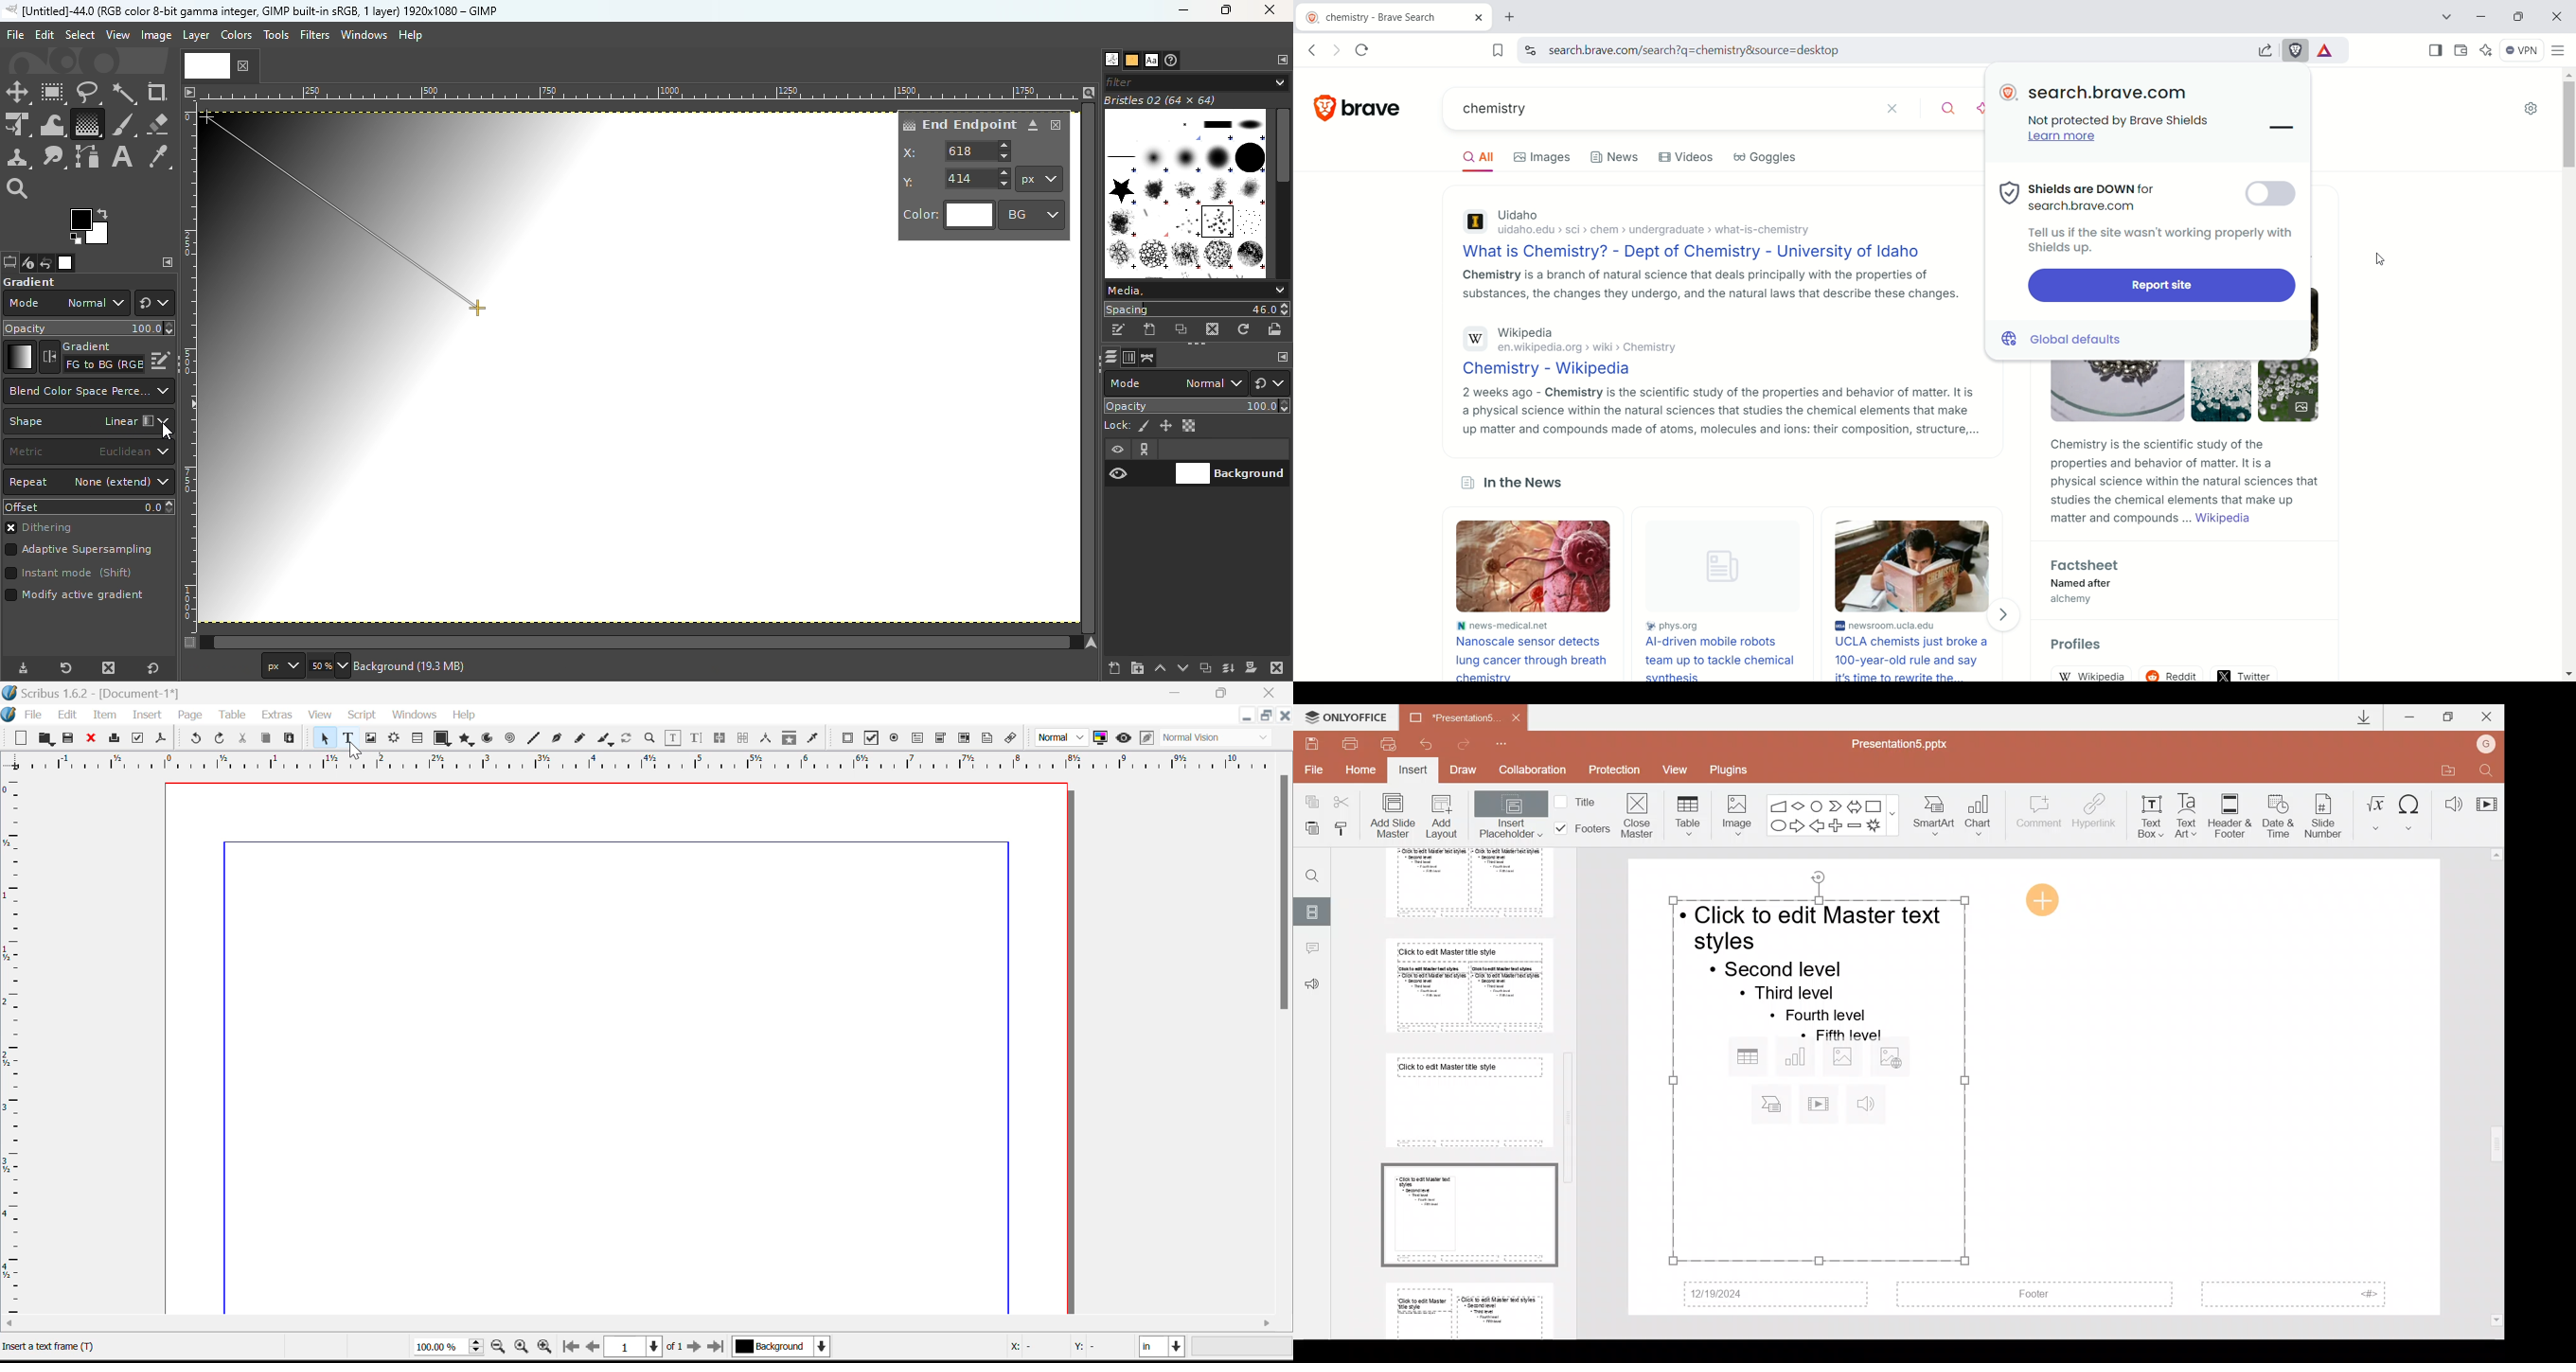 The height and width of the screenshot is (1372, 2576). What do you see at coordinates (957, 177) in the screenshot?
I see `Y axis measurement` at bounding box center [957, 177].